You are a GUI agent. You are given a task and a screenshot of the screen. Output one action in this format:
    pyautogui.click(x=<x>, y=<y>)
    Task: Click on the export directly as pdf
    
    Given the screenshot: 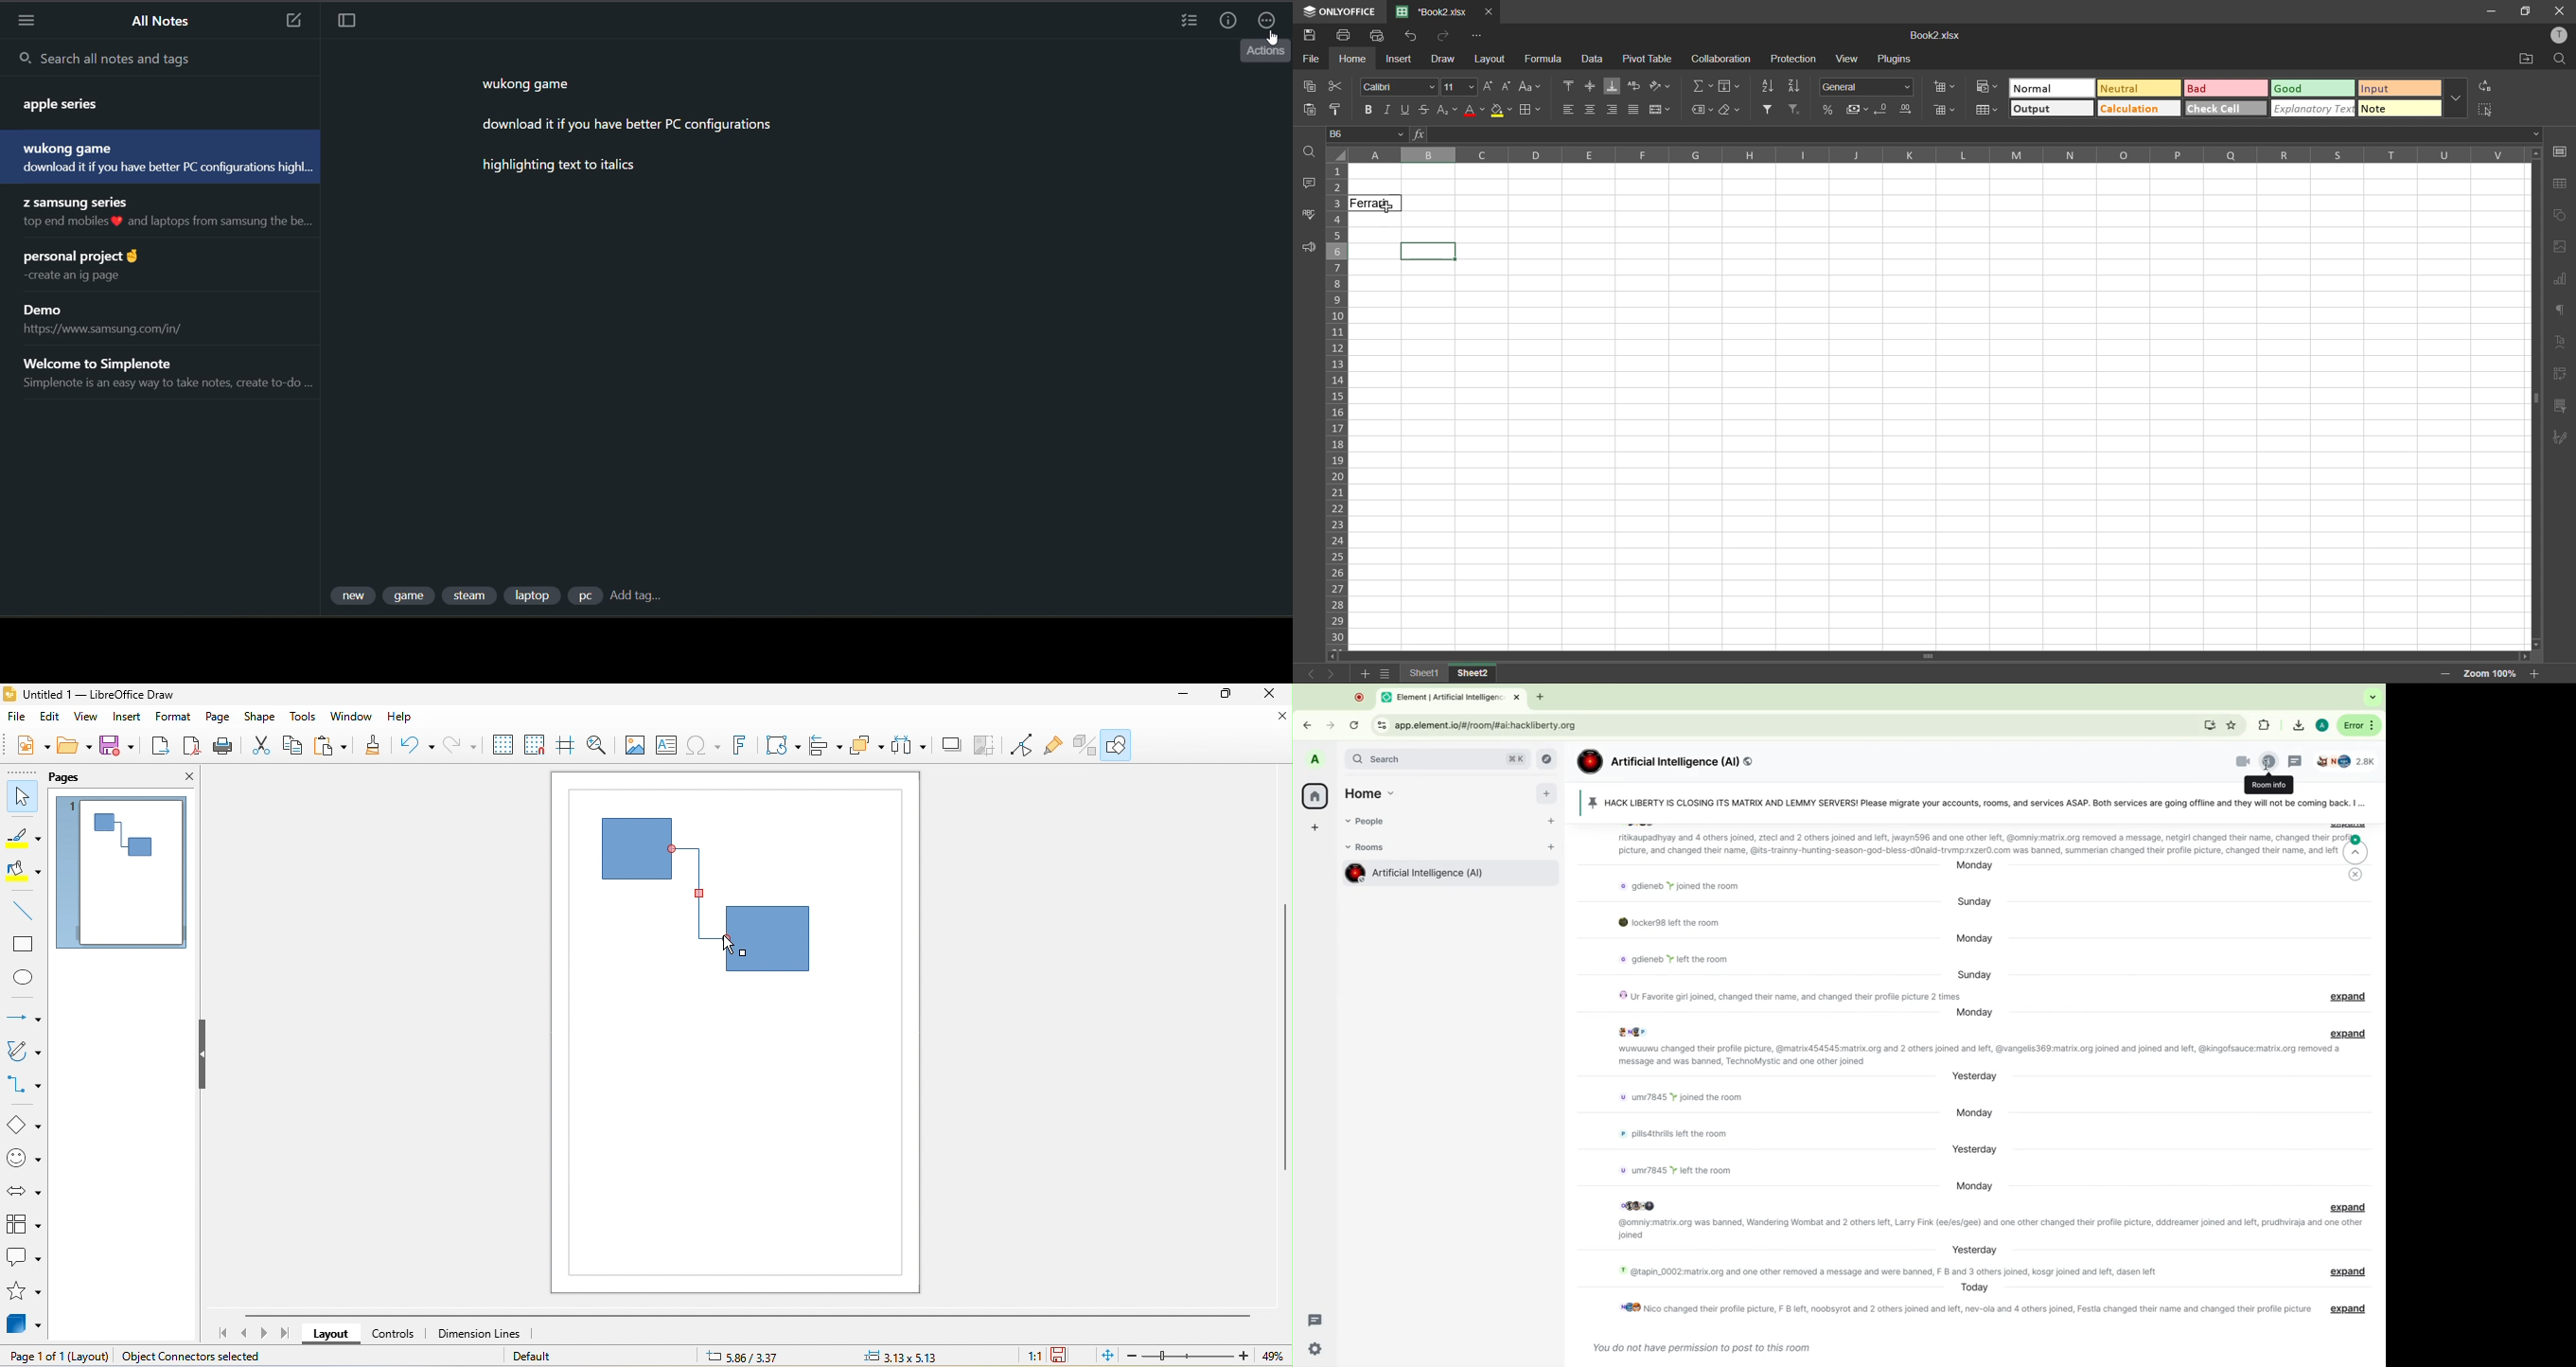 What is the action you would take?
    pyautogui.click(x=195, y=746)
    